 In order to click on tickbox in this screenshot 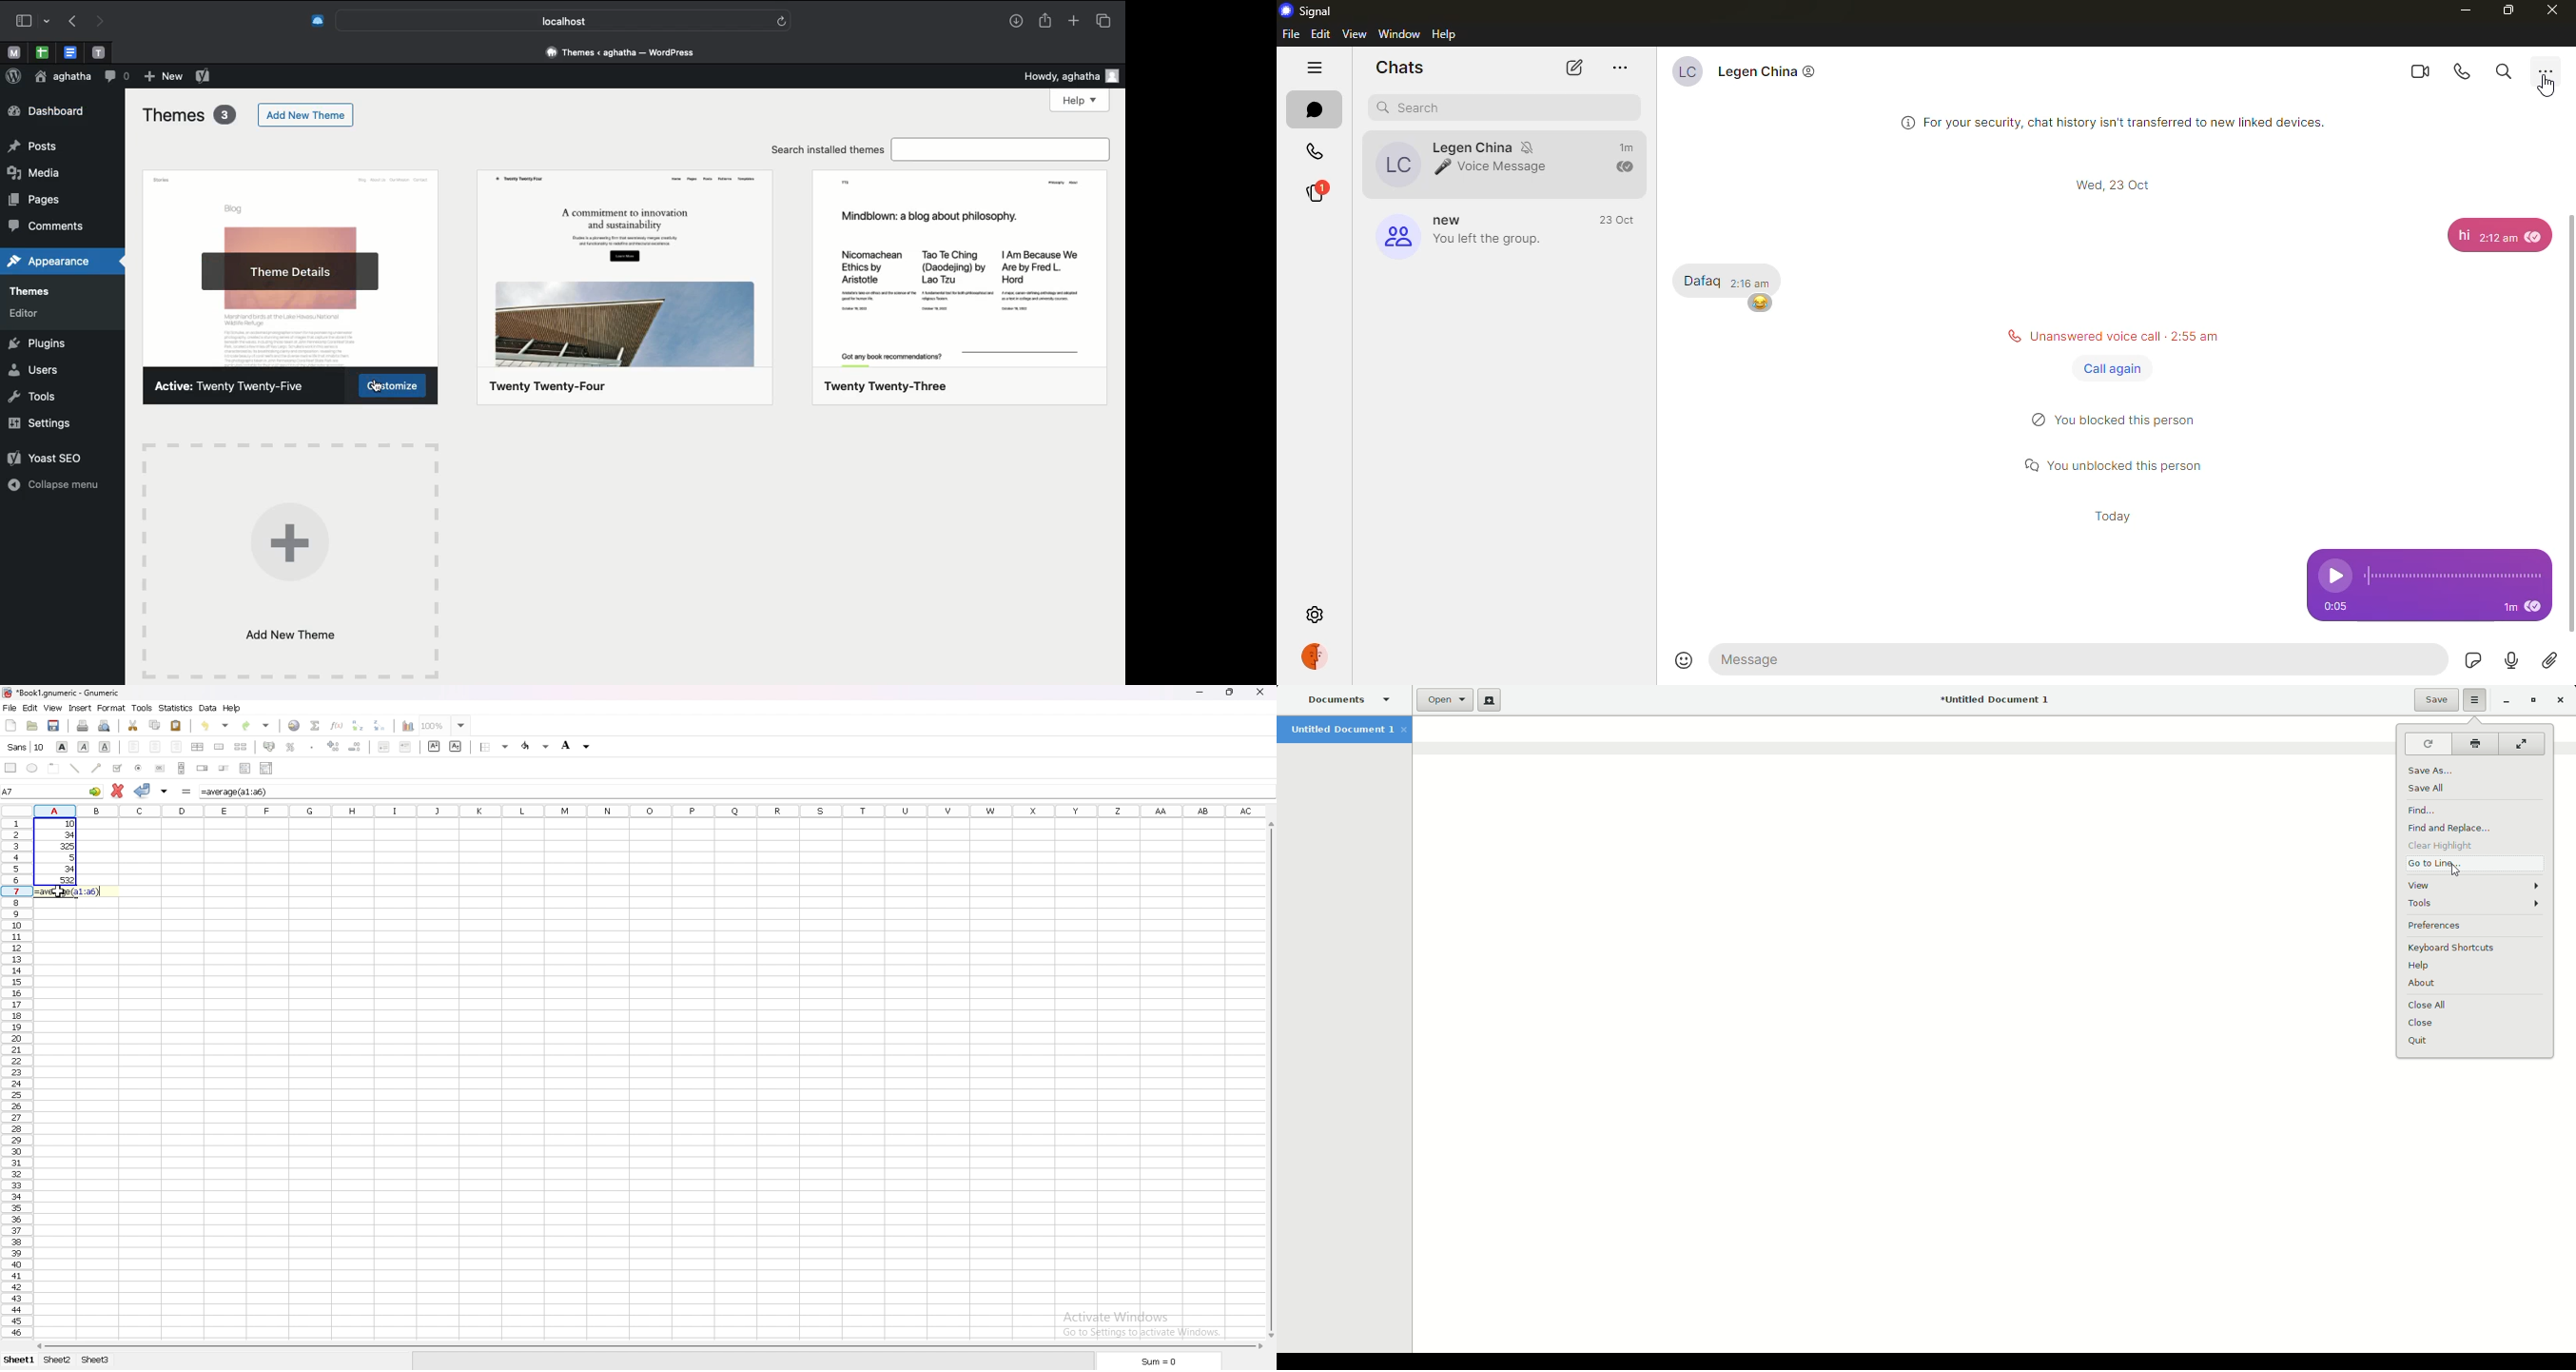, I will do `click(118, 768)`.